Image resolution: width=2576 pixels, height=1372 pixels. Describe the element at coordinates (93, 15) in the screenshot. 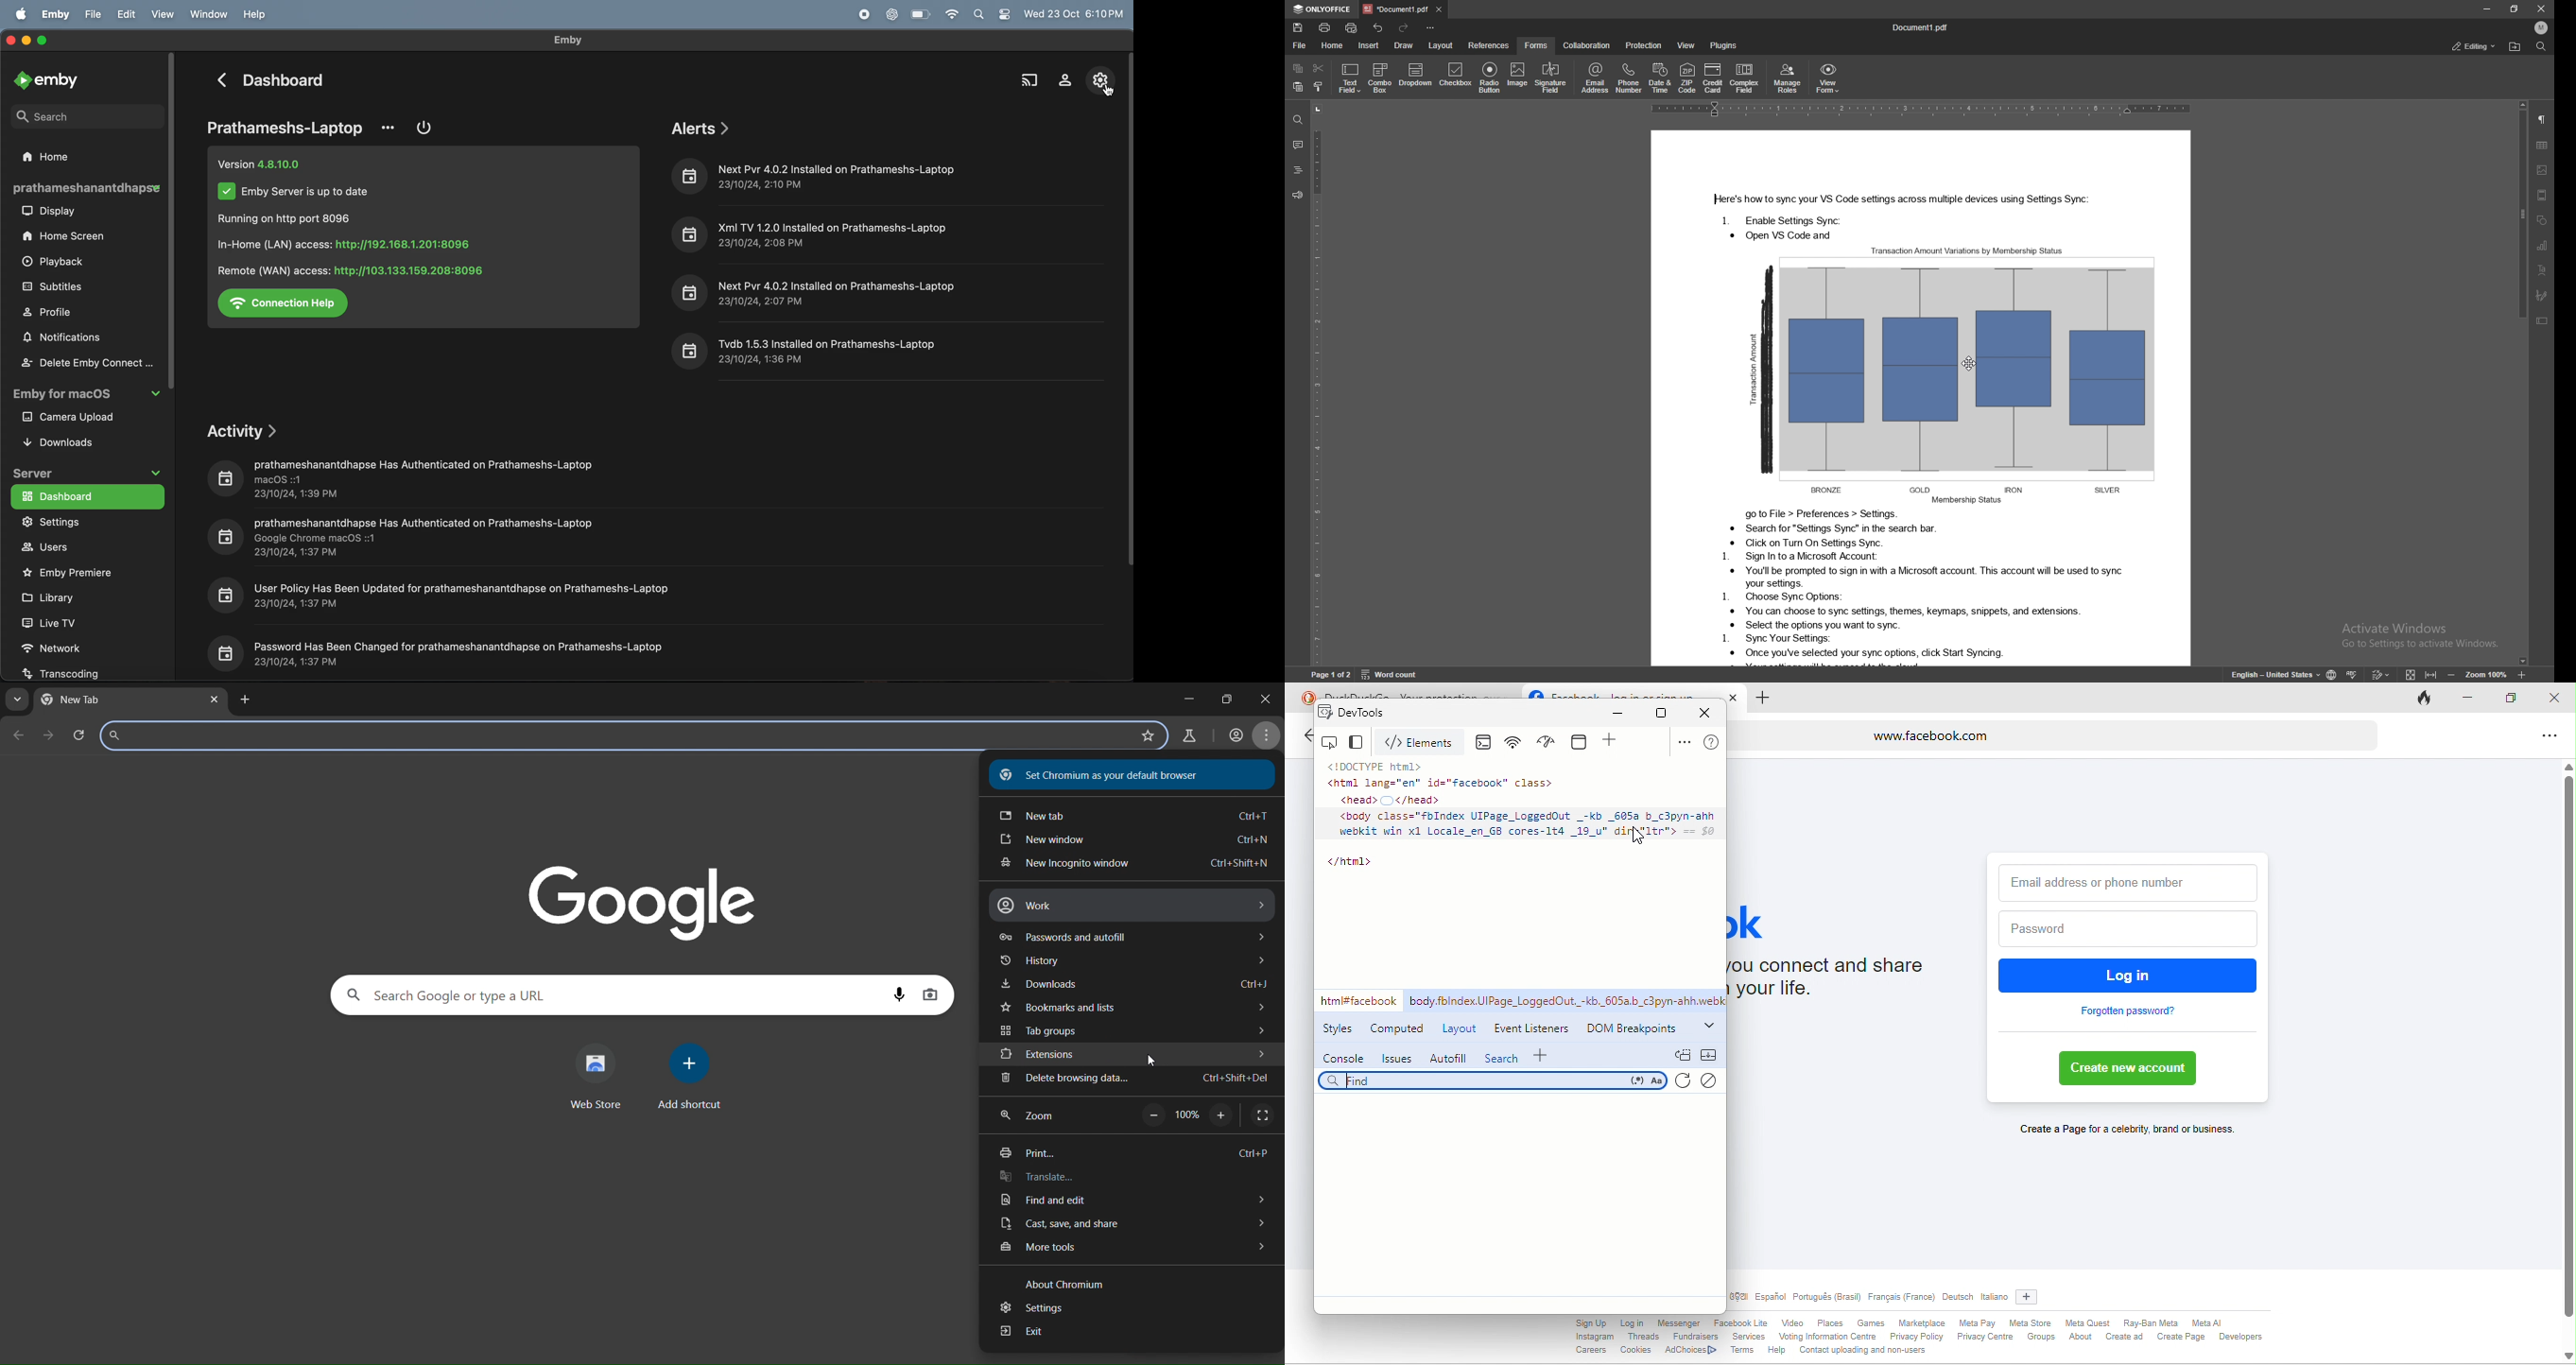

I see `file` at that location.